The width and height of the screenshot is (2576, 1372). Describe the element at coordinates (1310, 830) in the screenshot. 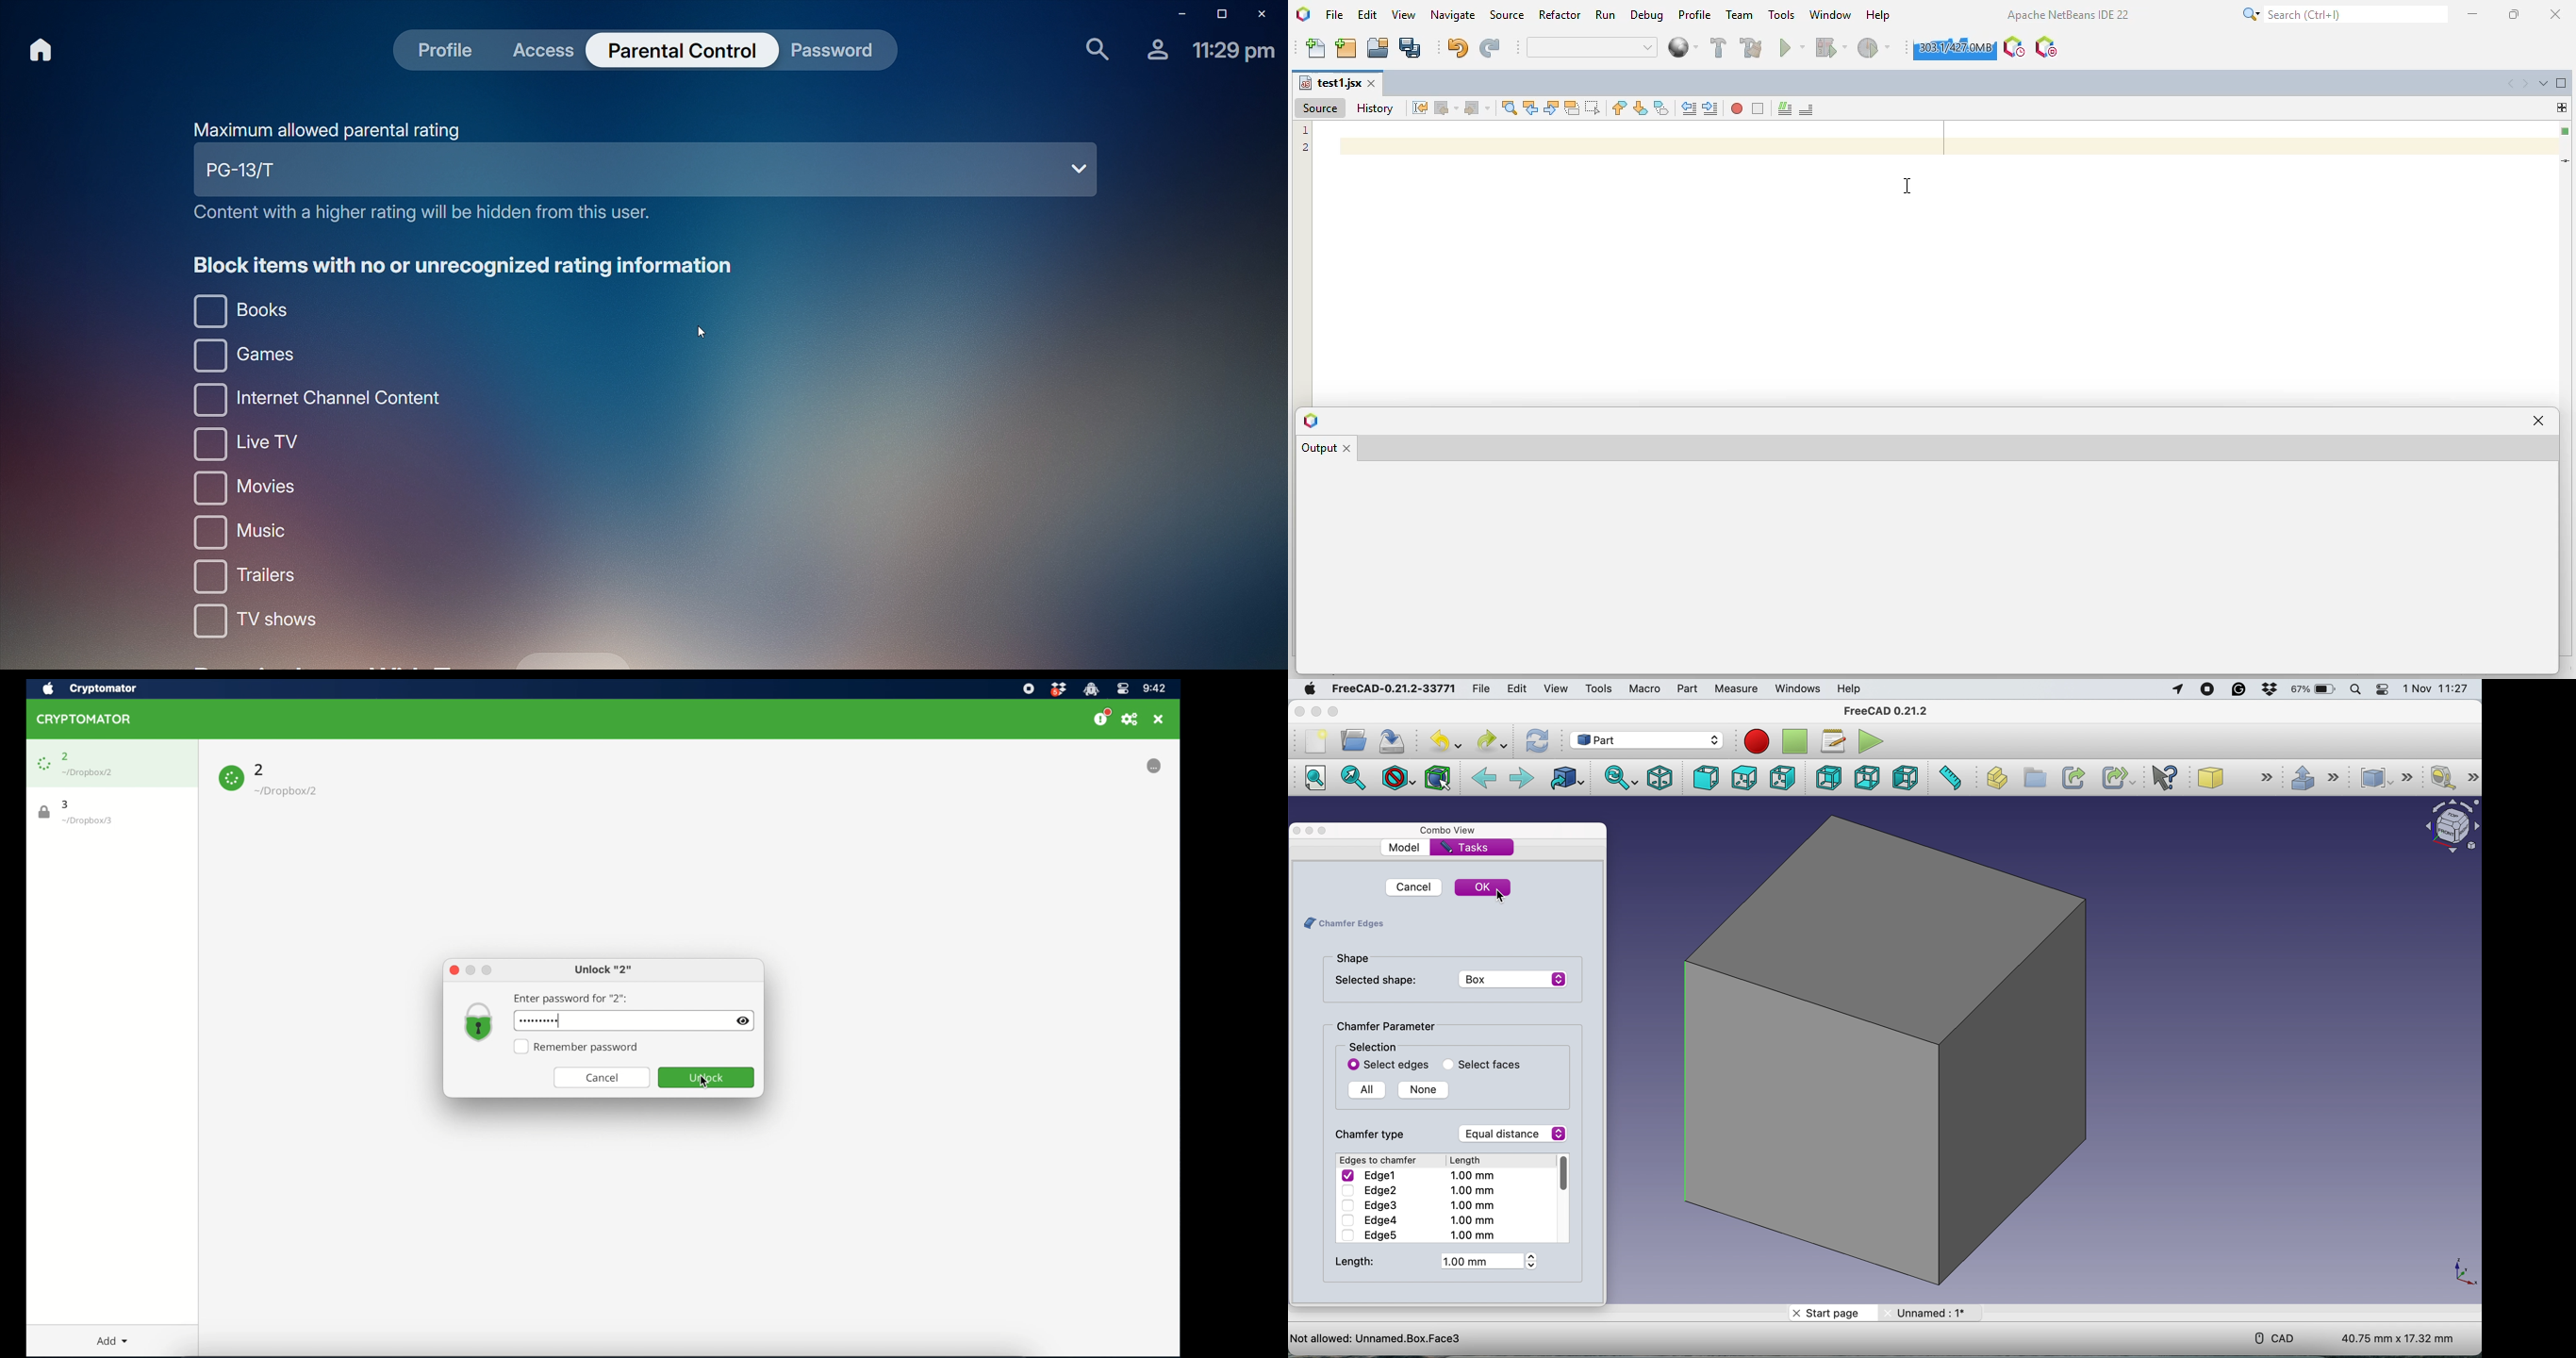

I see `minimise` at that location.